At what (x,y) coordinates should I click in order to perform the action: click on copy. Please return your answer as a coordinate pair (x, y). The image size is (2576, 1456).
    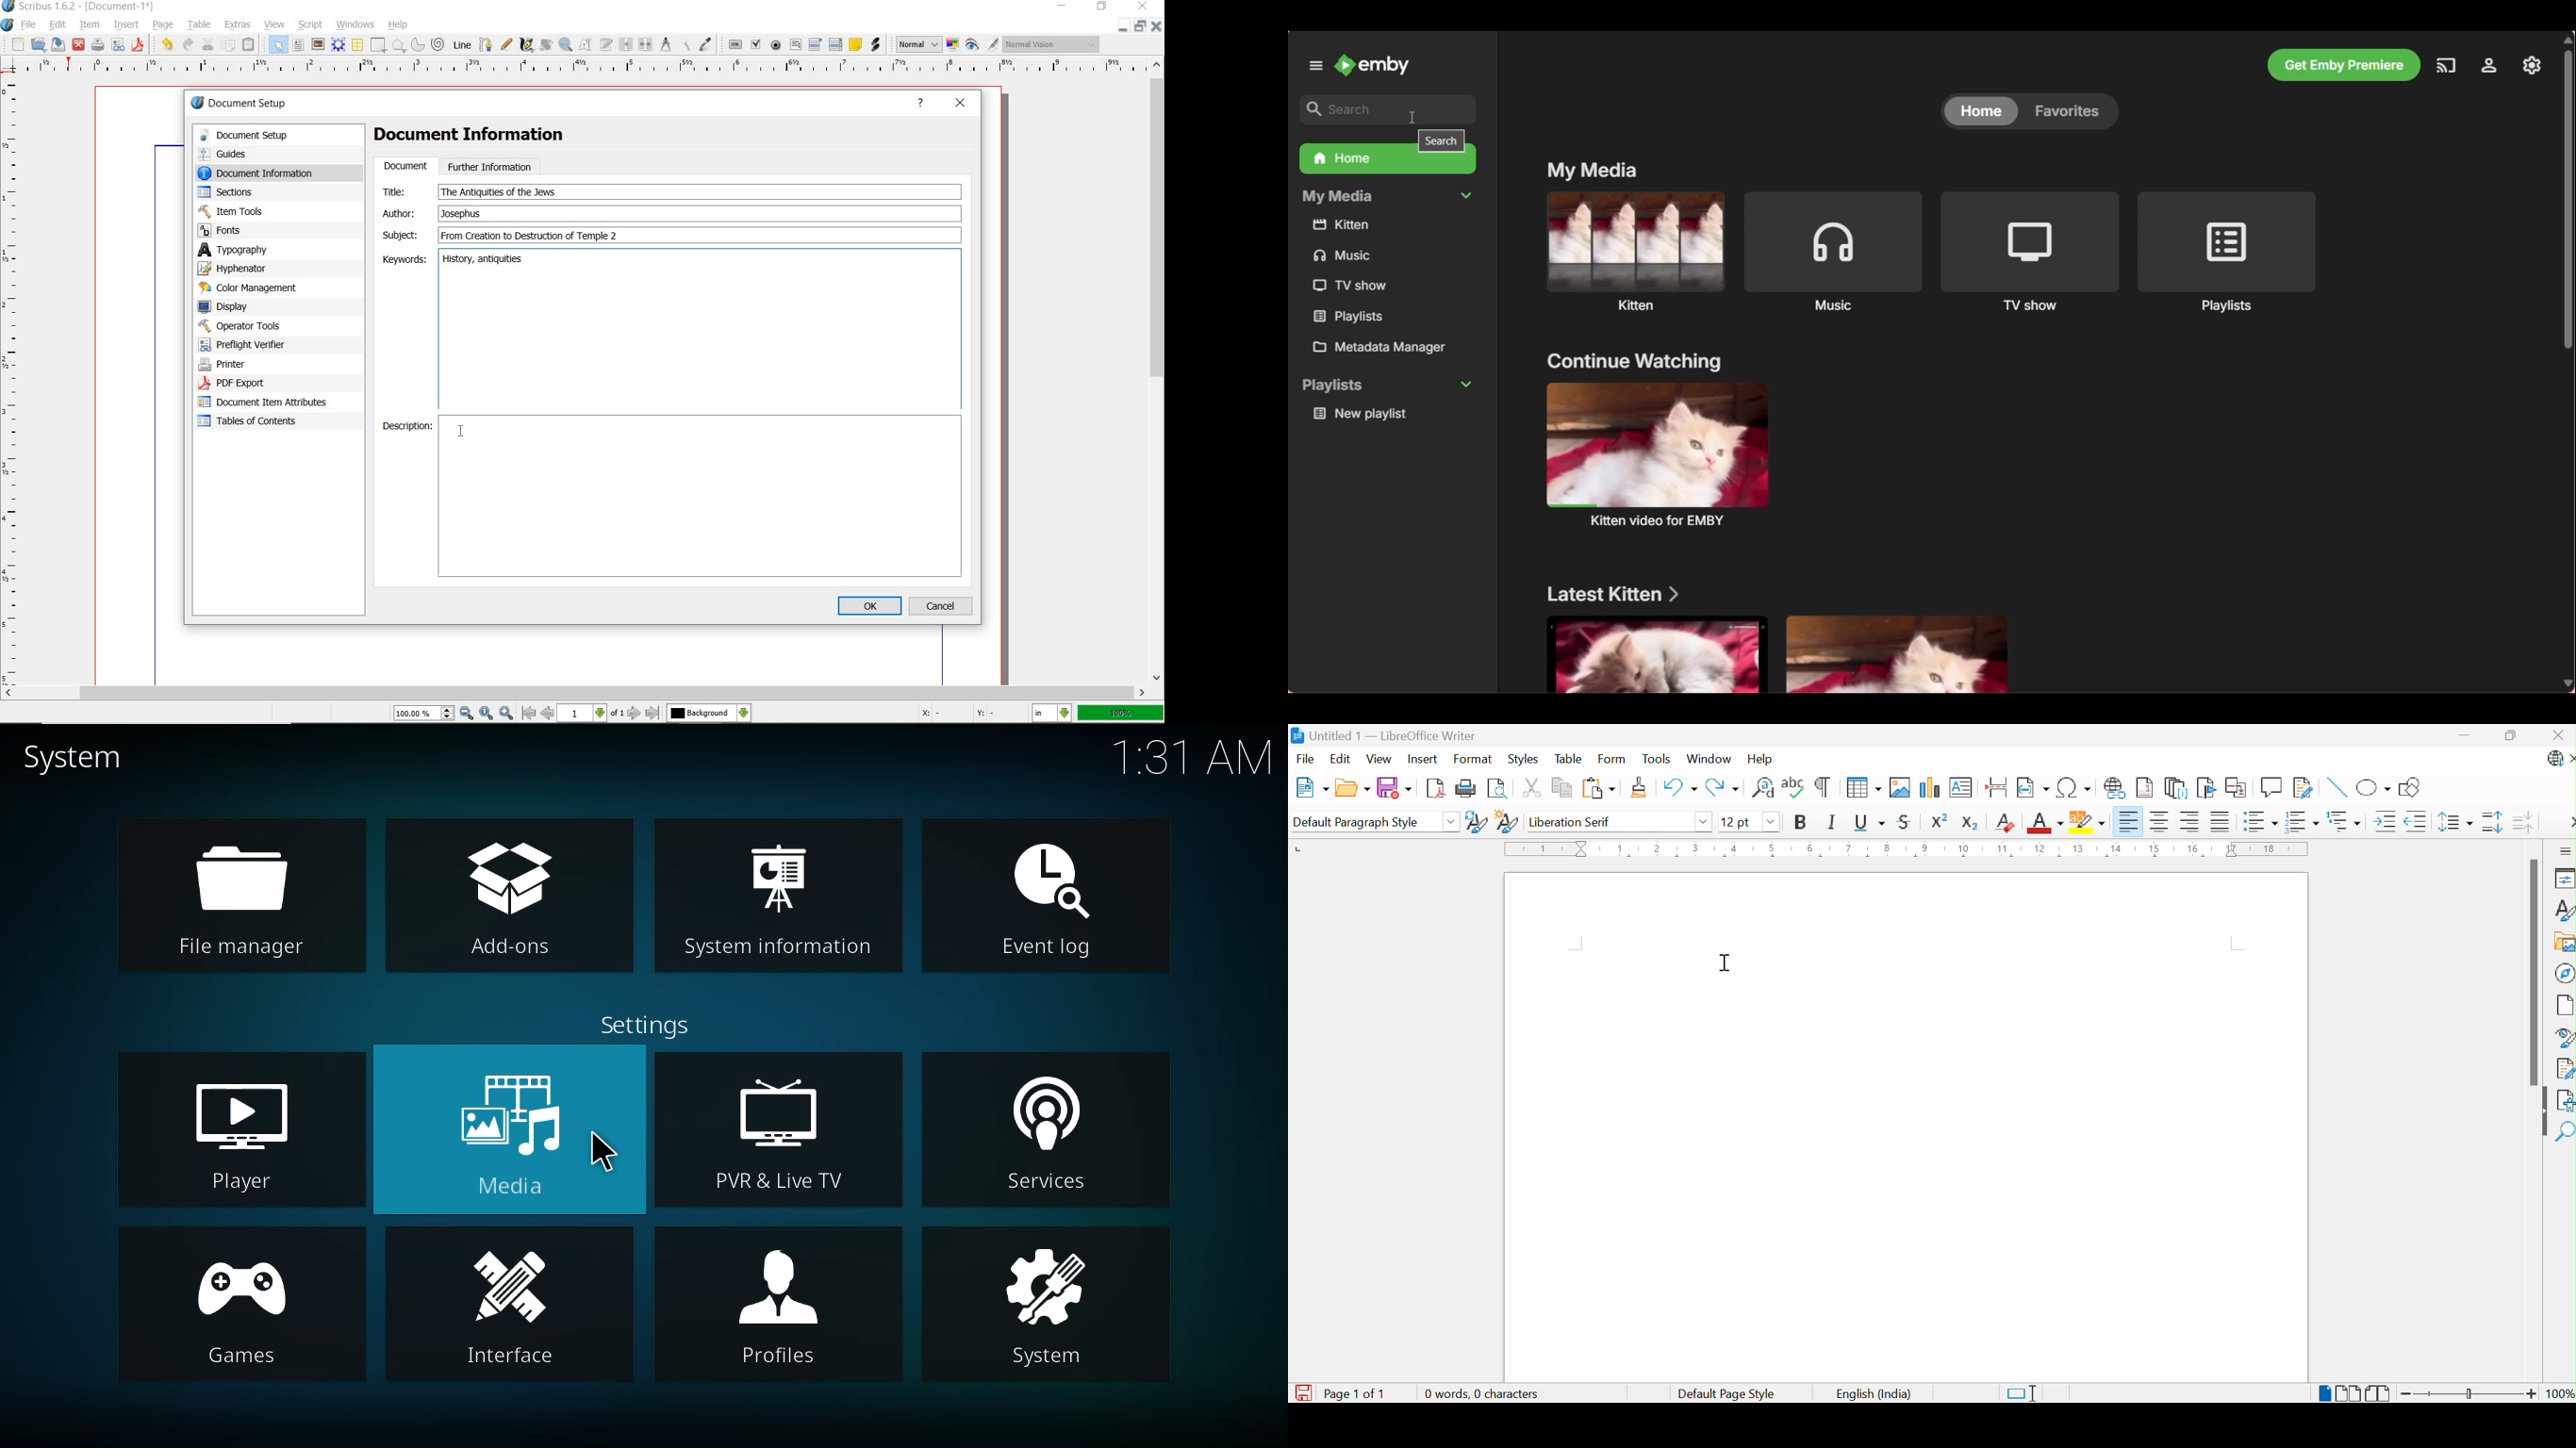
    Looking at the image, I should click on (229, 44).